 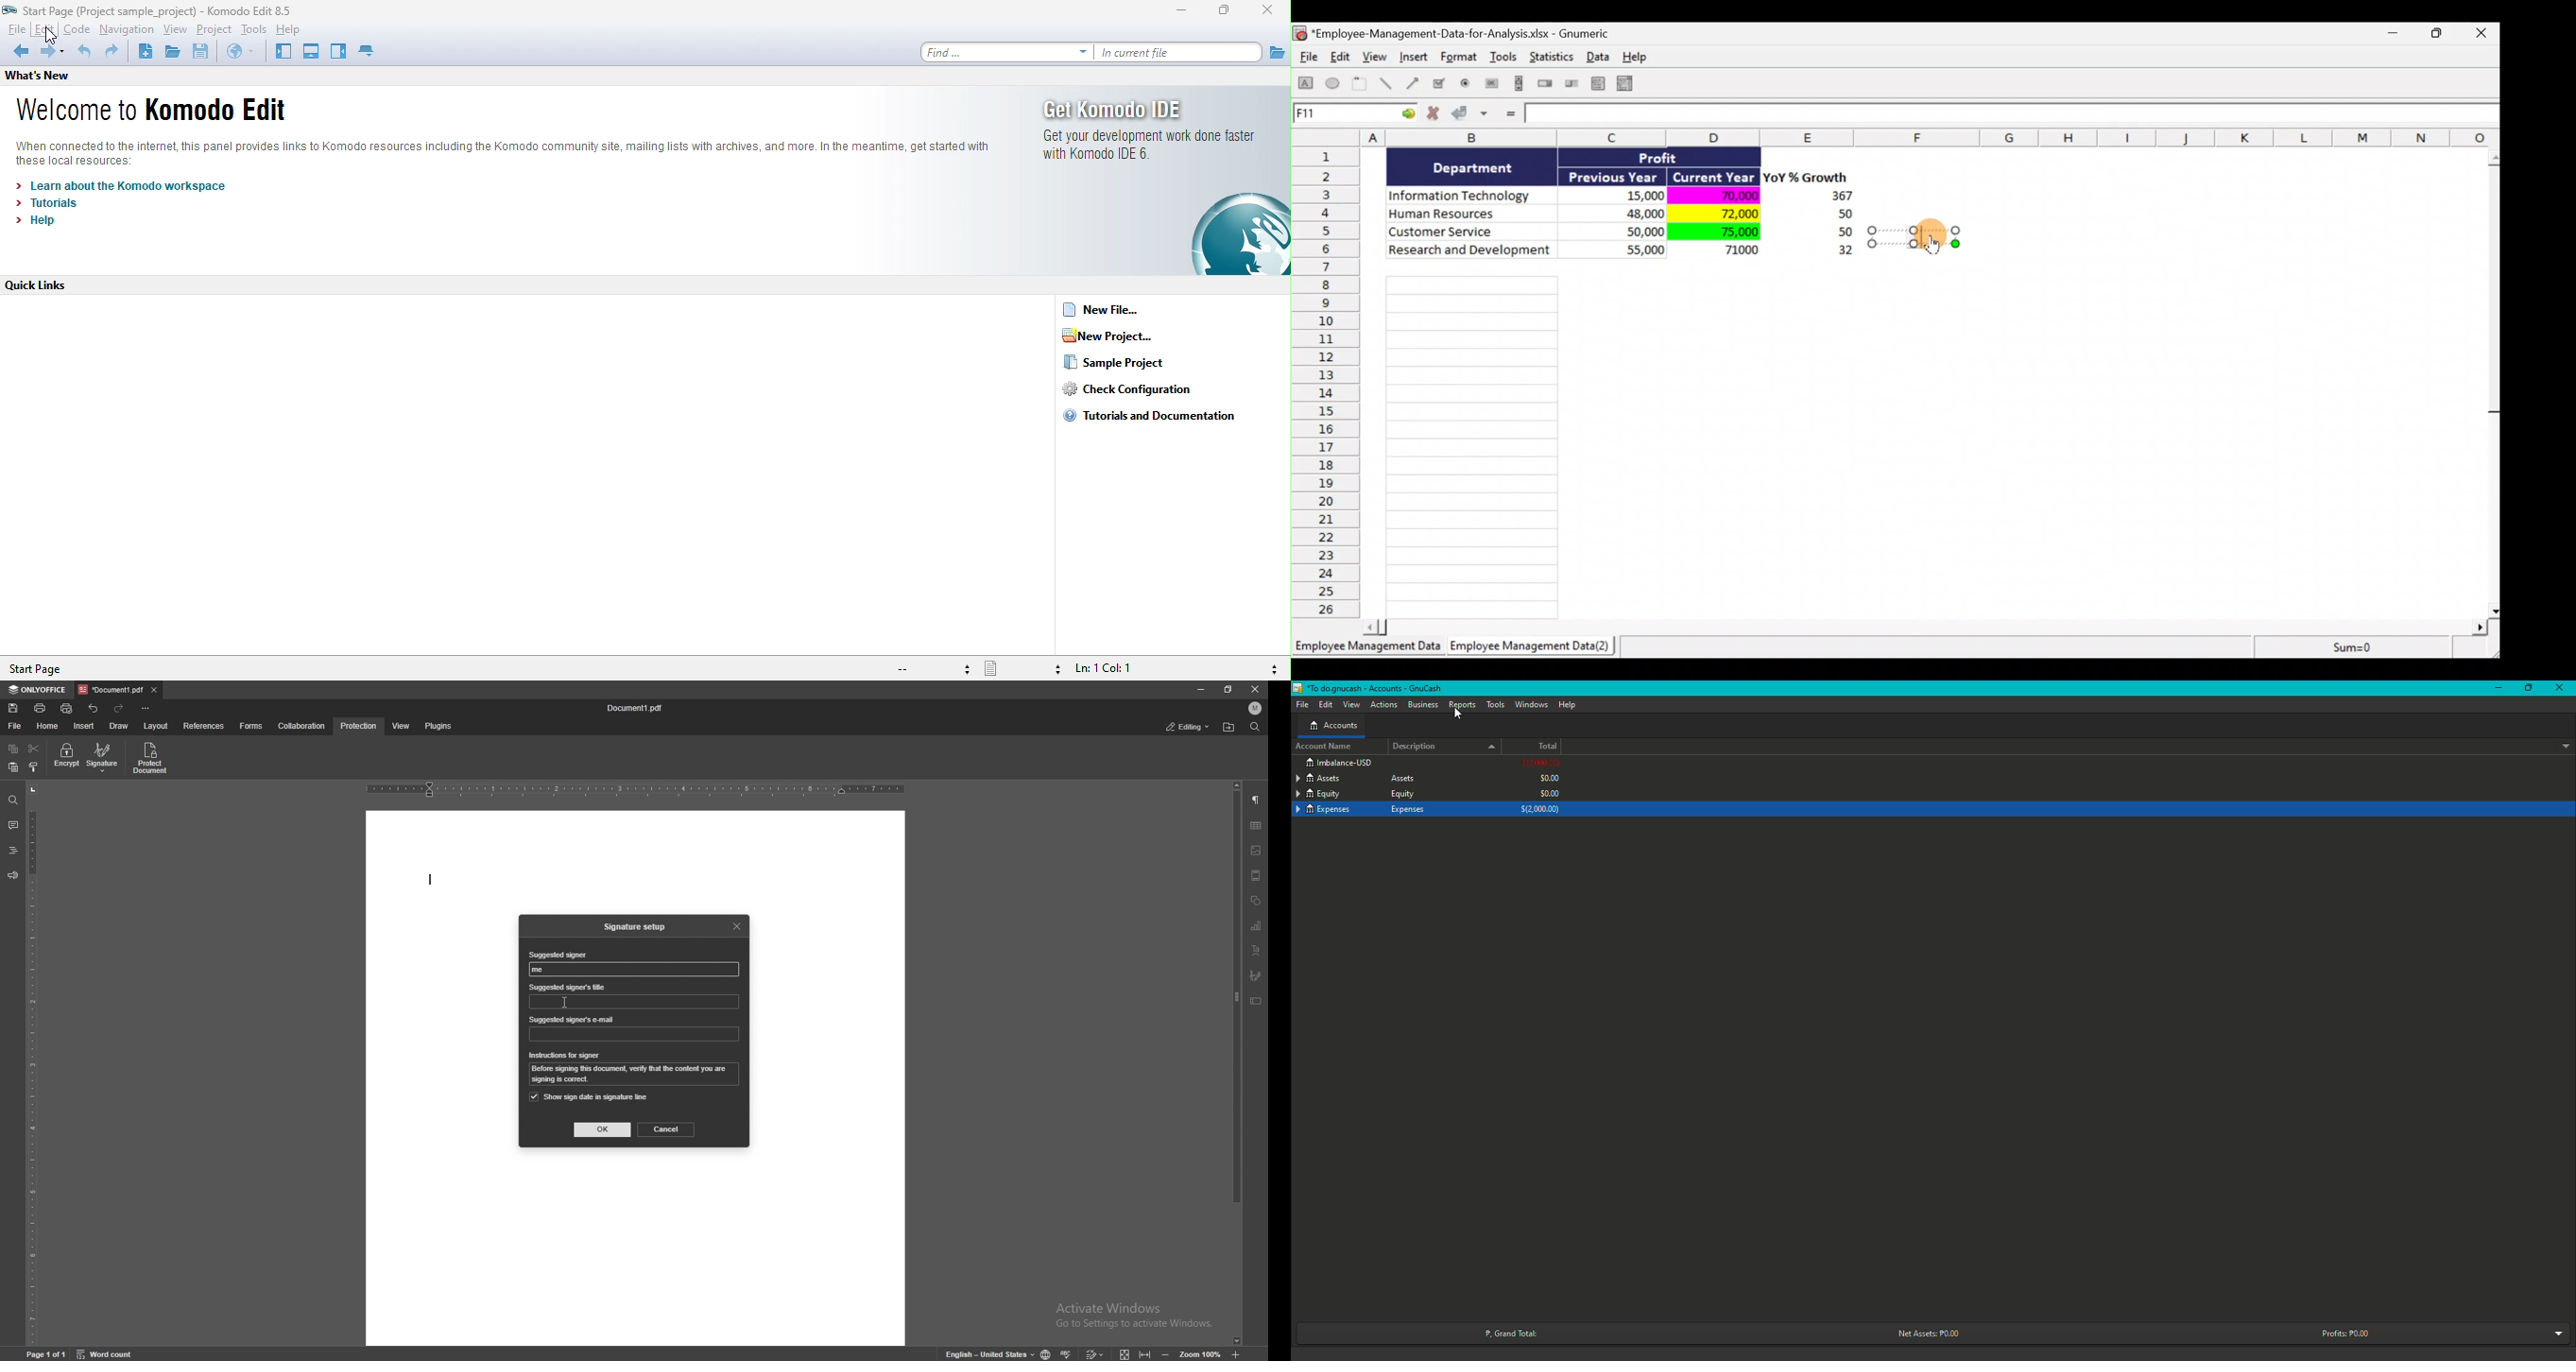 What do you see at coordinates (1277, 51) in the screenshot?
I see `file` at bounding box center [1277, 51].